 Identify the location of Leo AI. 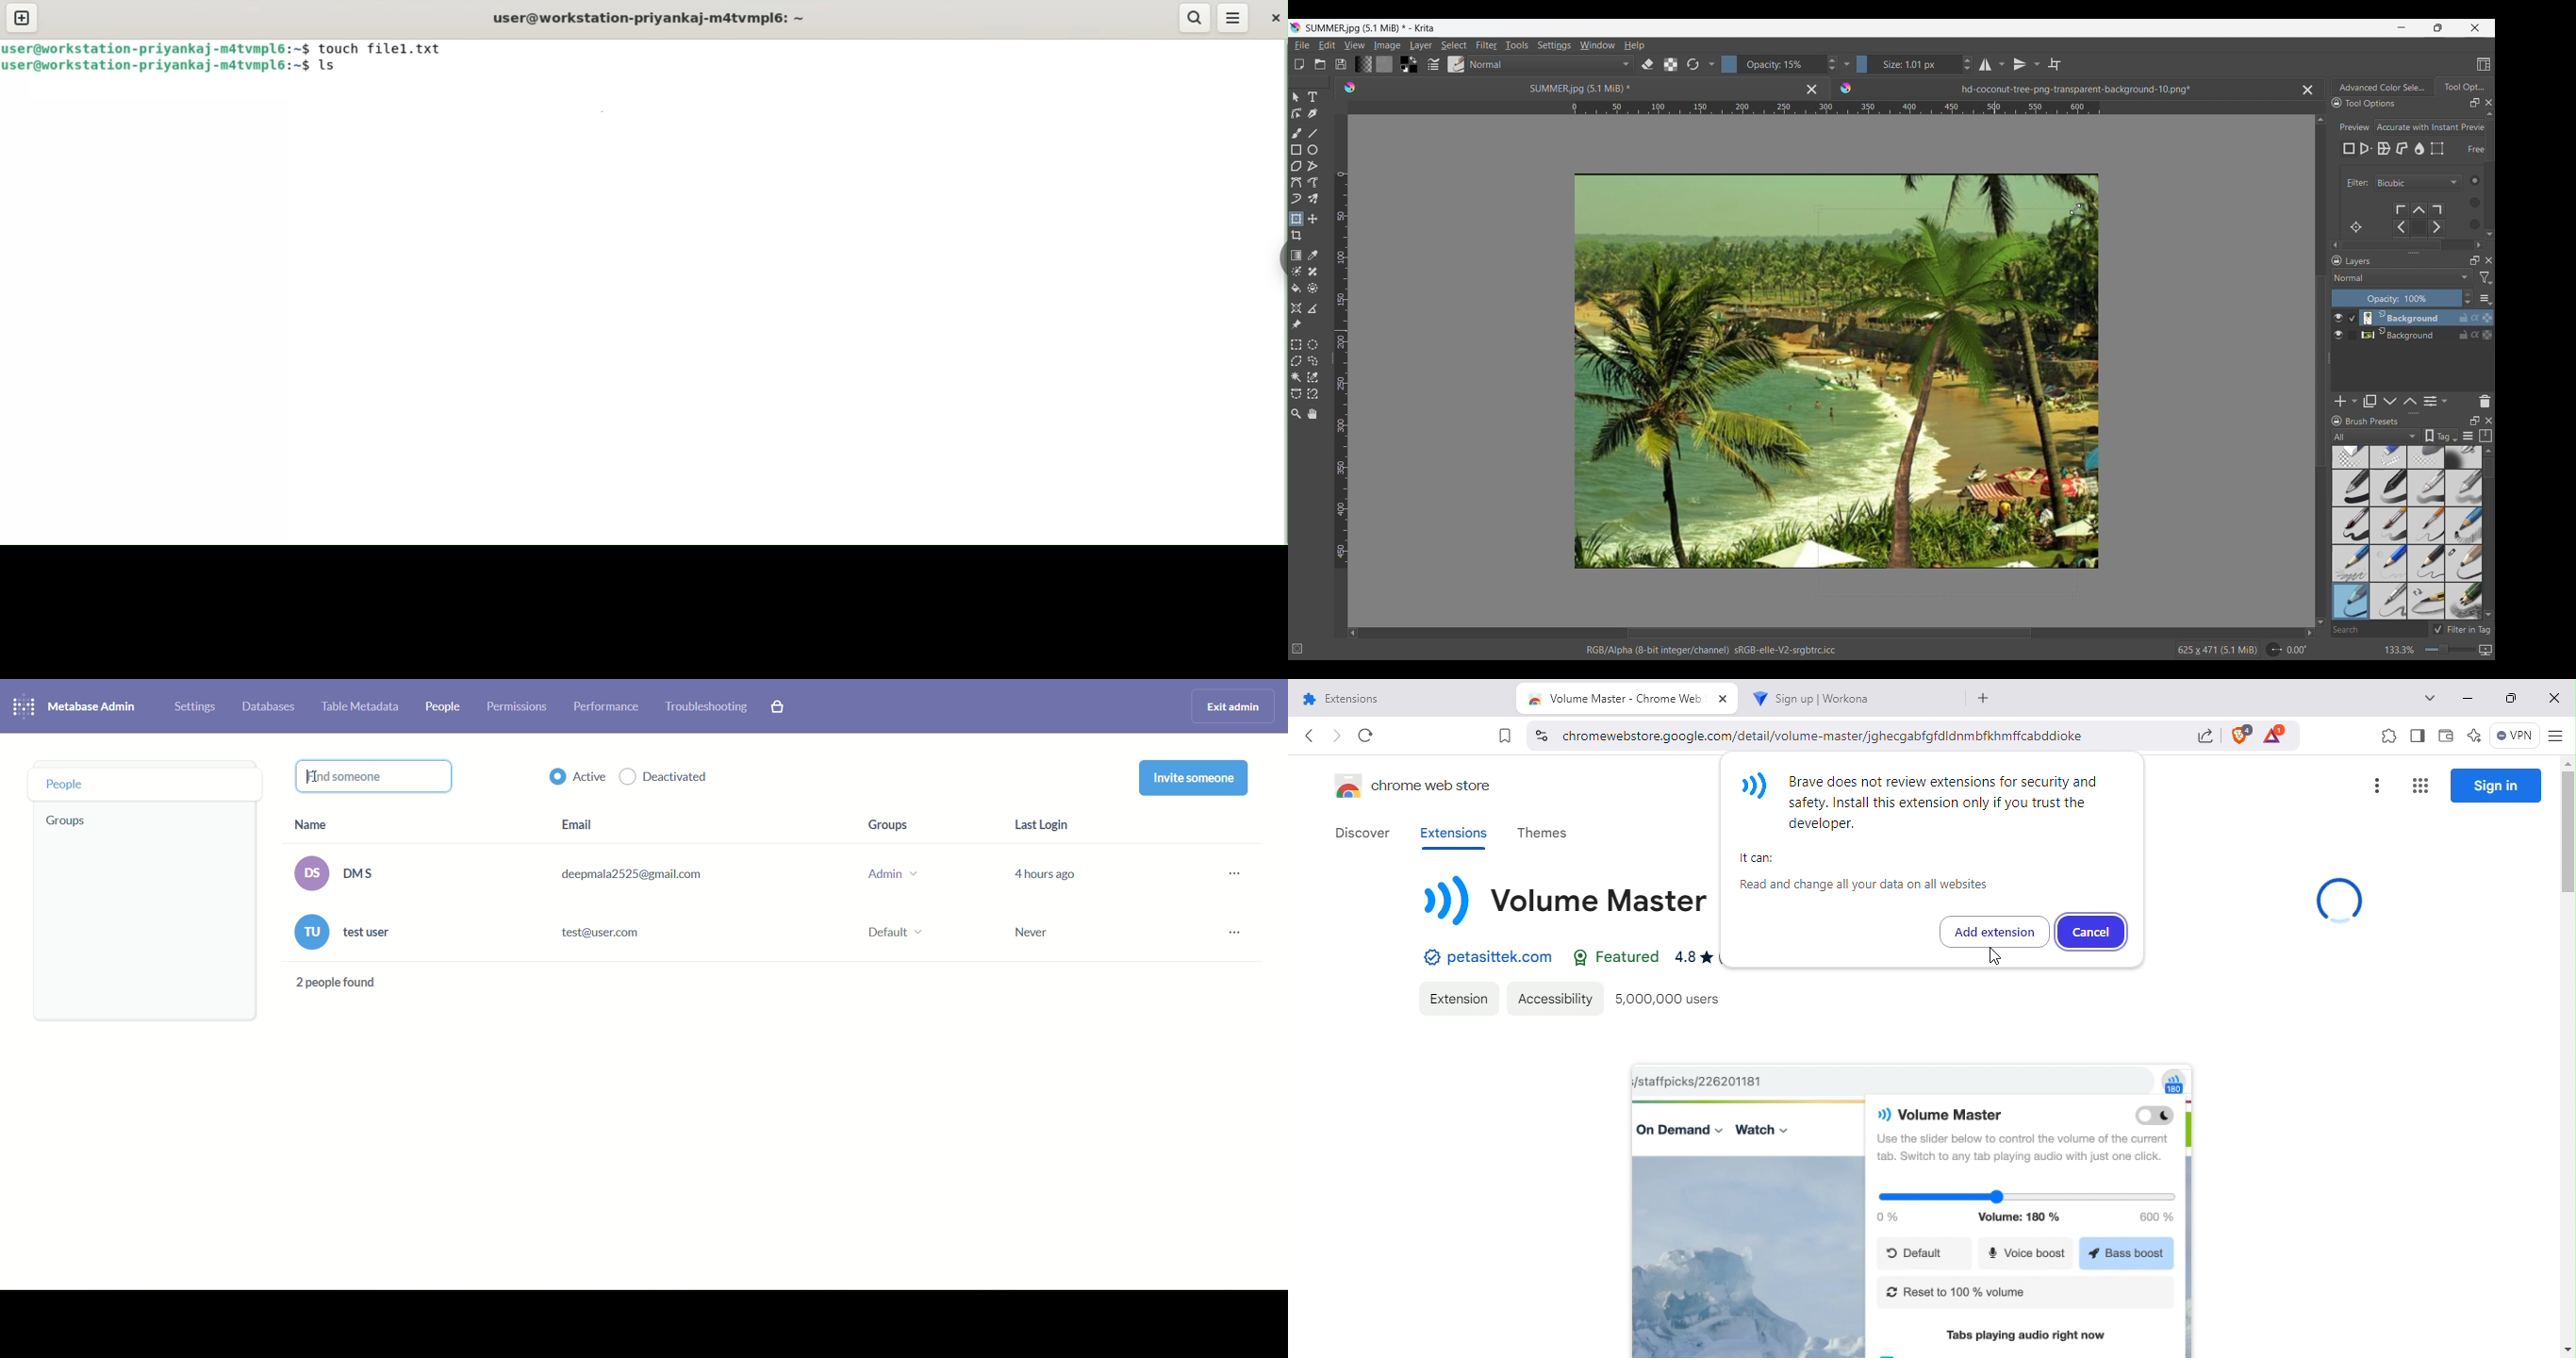
(2472, 735).